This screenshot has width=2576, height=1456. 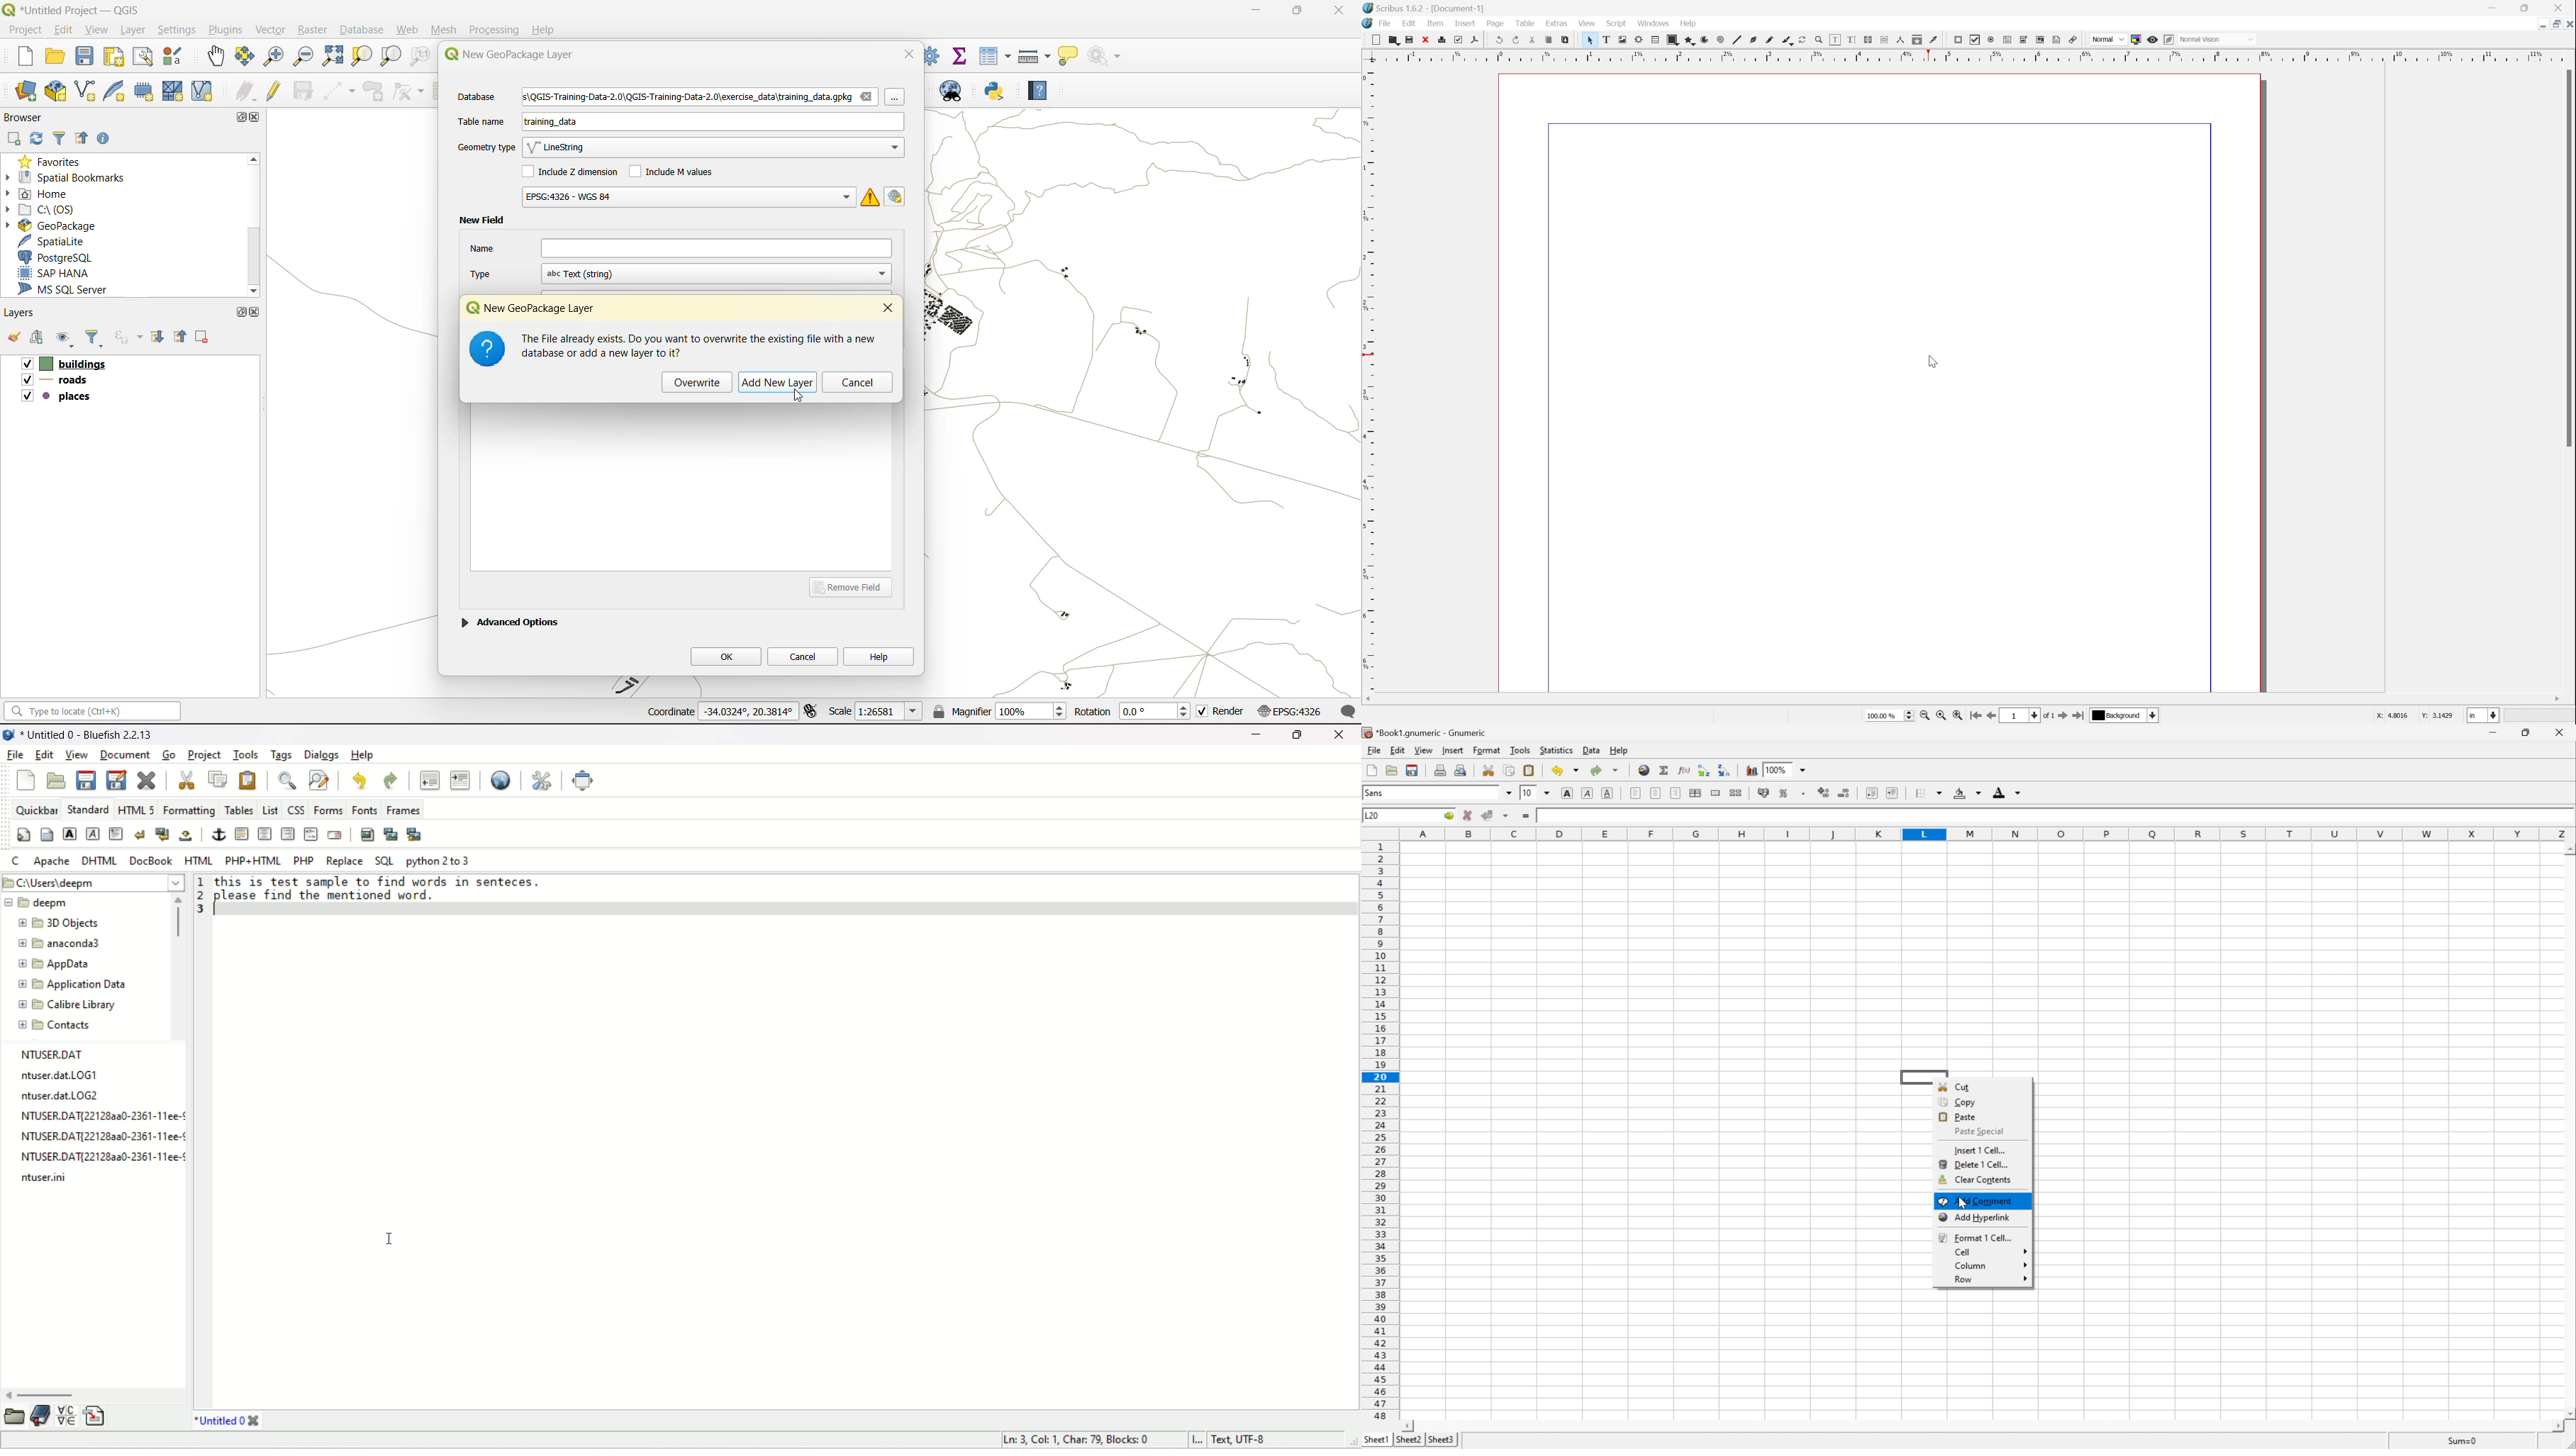 What do you see at coordinates (94, 833) in the screenshot?
I see `emphasis` at bounding box center [94, 833].